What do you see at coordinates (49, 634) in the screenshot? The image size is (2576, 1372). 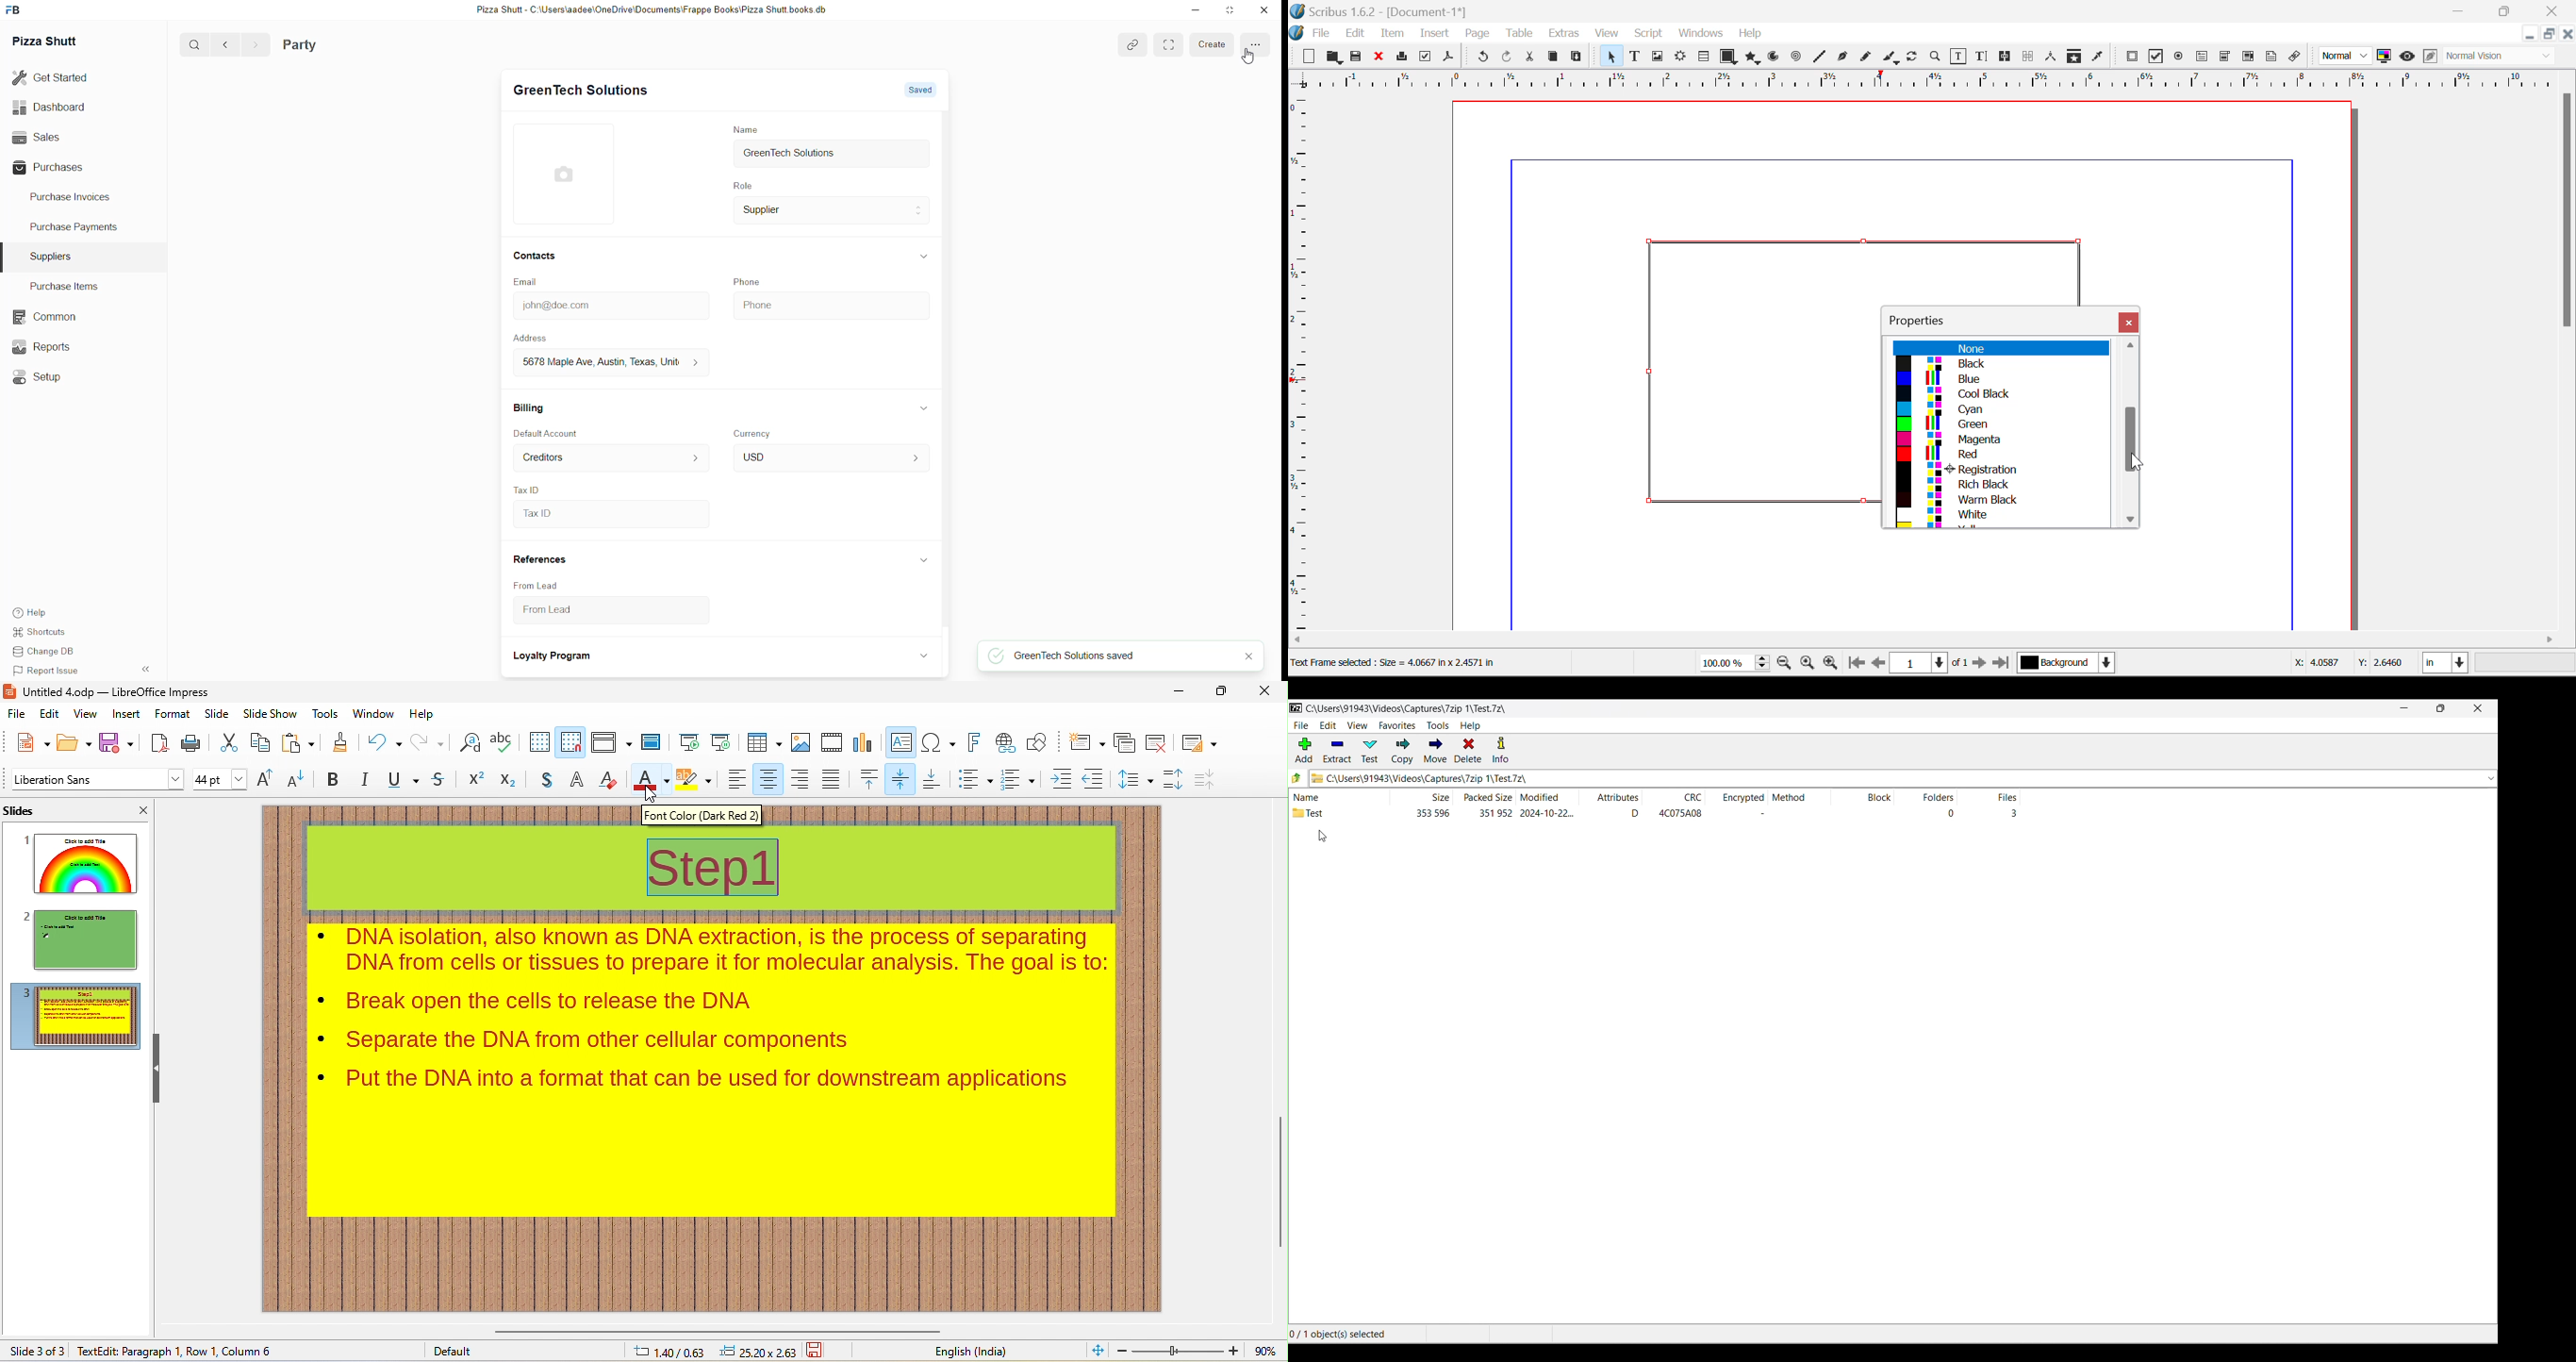 I see `Shortcuts.` at bounding box center [49, 634].